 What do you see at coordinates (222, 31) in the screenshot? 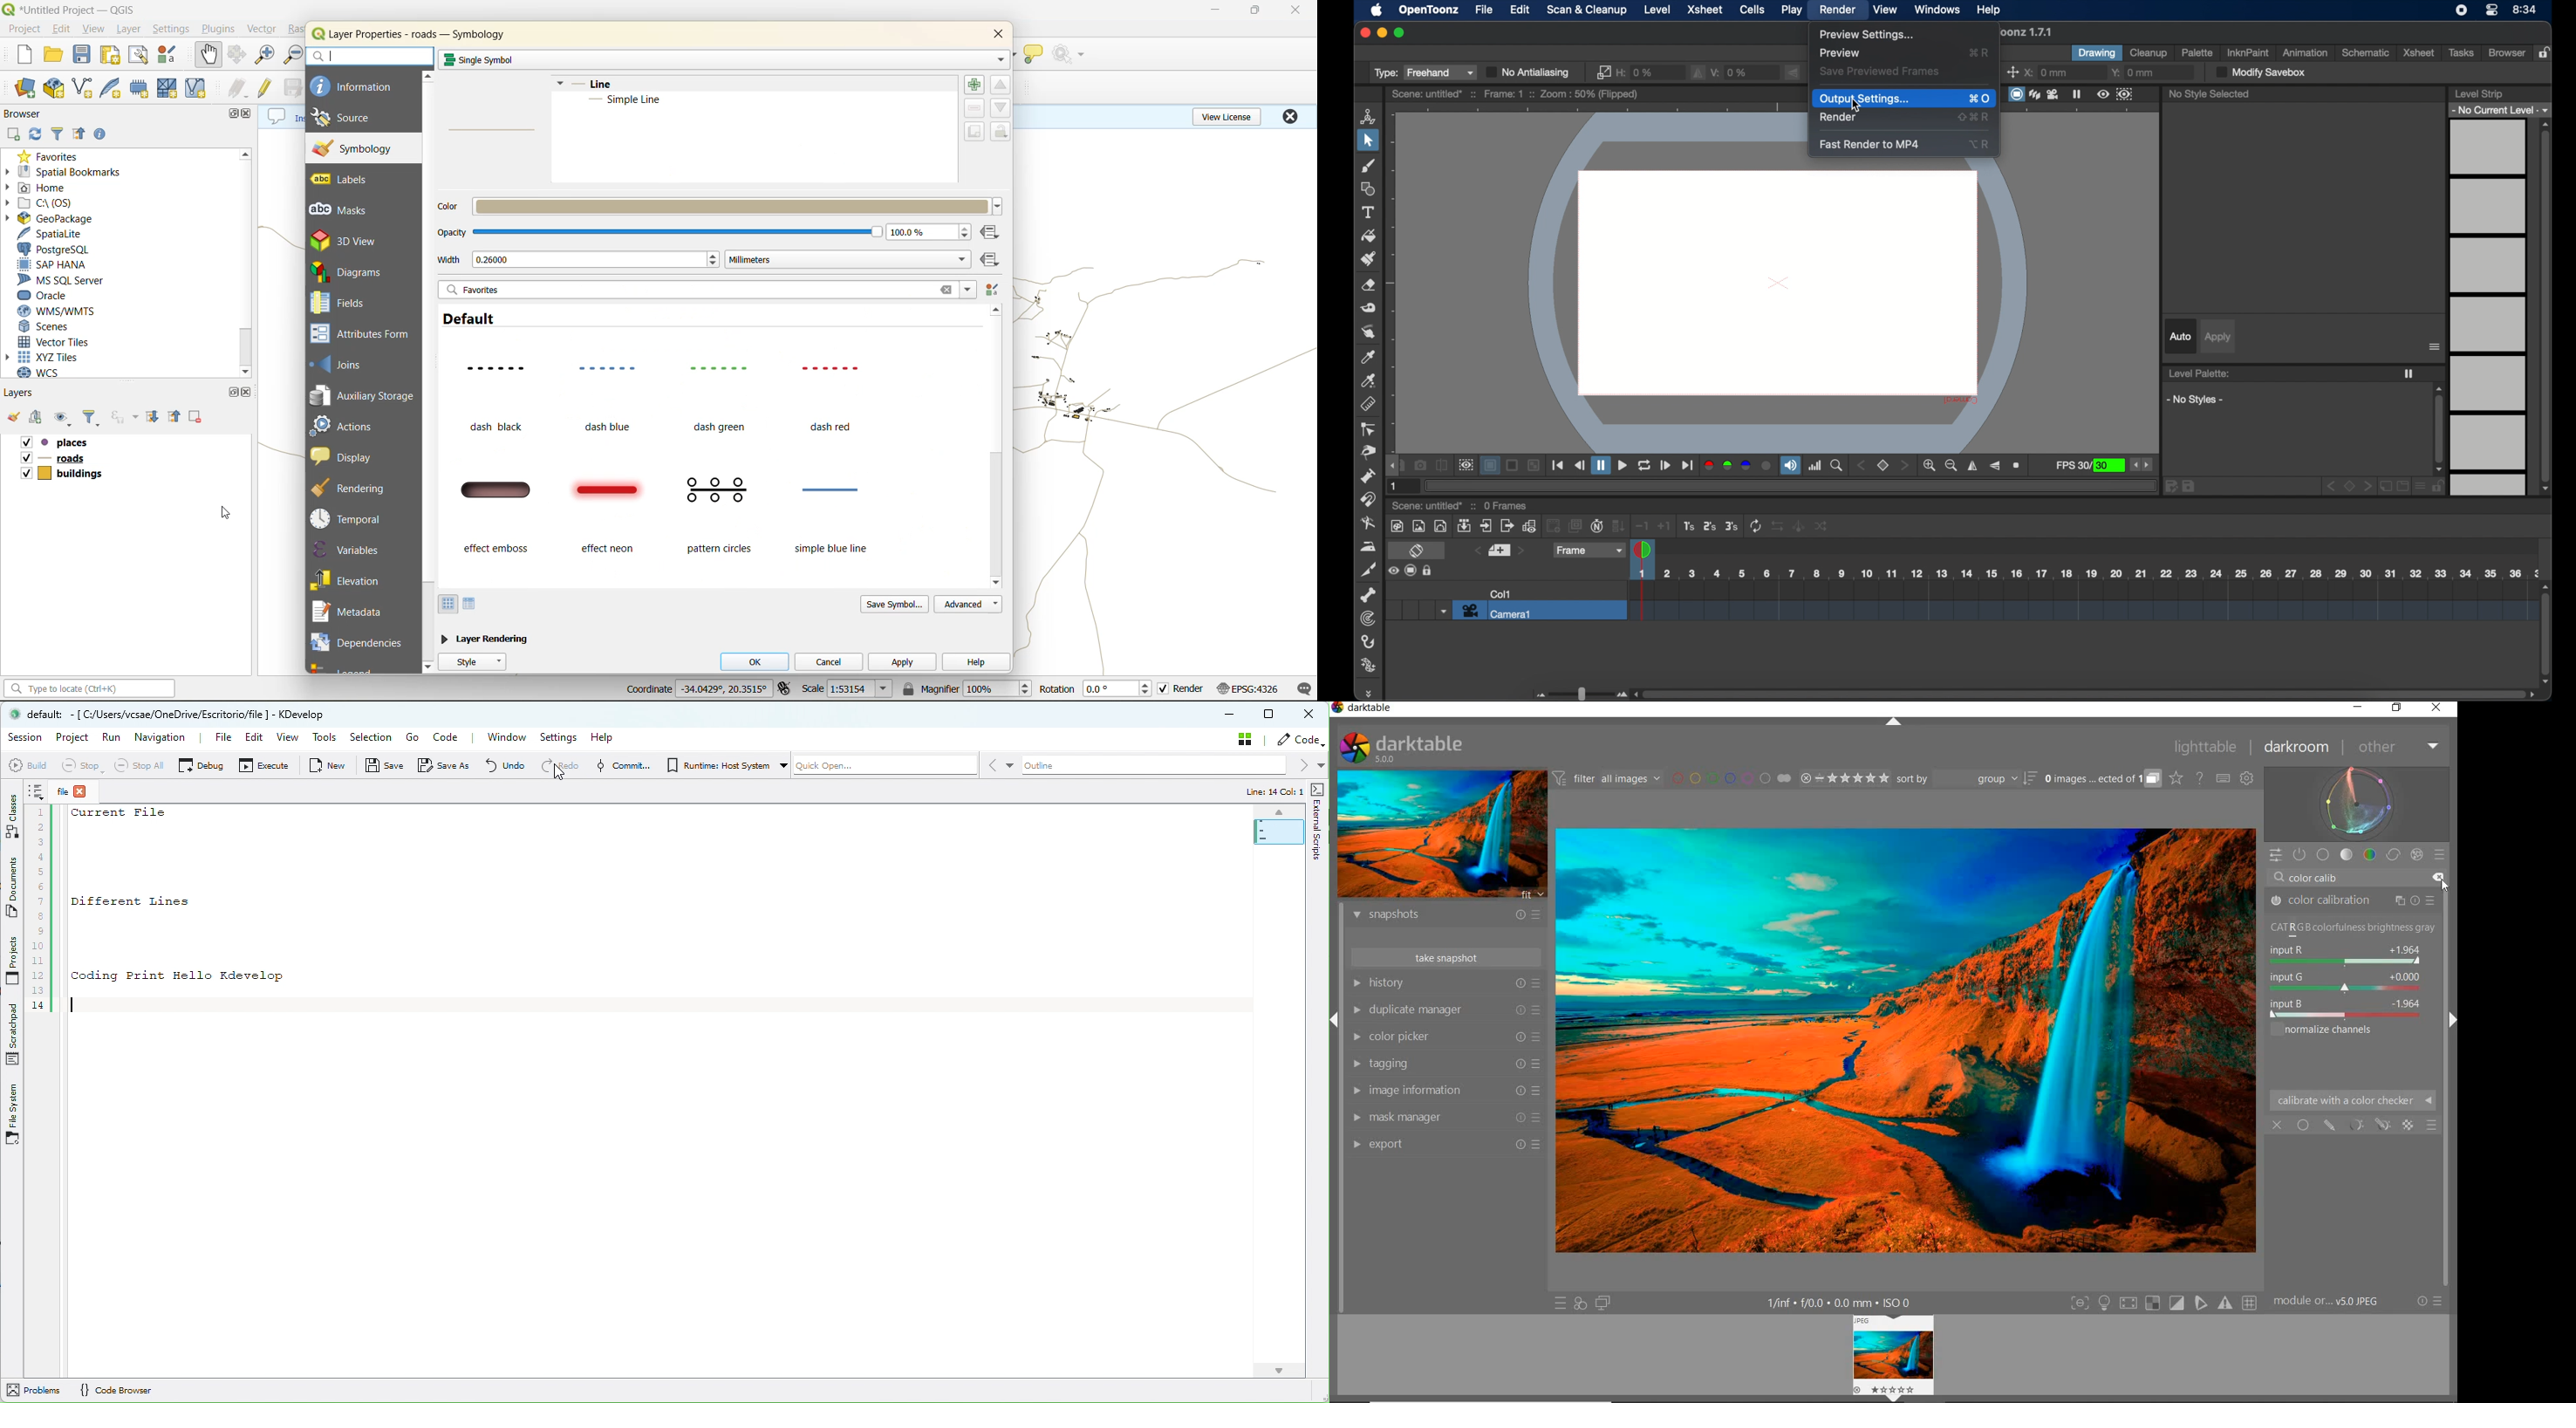
I see `plugins` at bounding box center [222, 31].